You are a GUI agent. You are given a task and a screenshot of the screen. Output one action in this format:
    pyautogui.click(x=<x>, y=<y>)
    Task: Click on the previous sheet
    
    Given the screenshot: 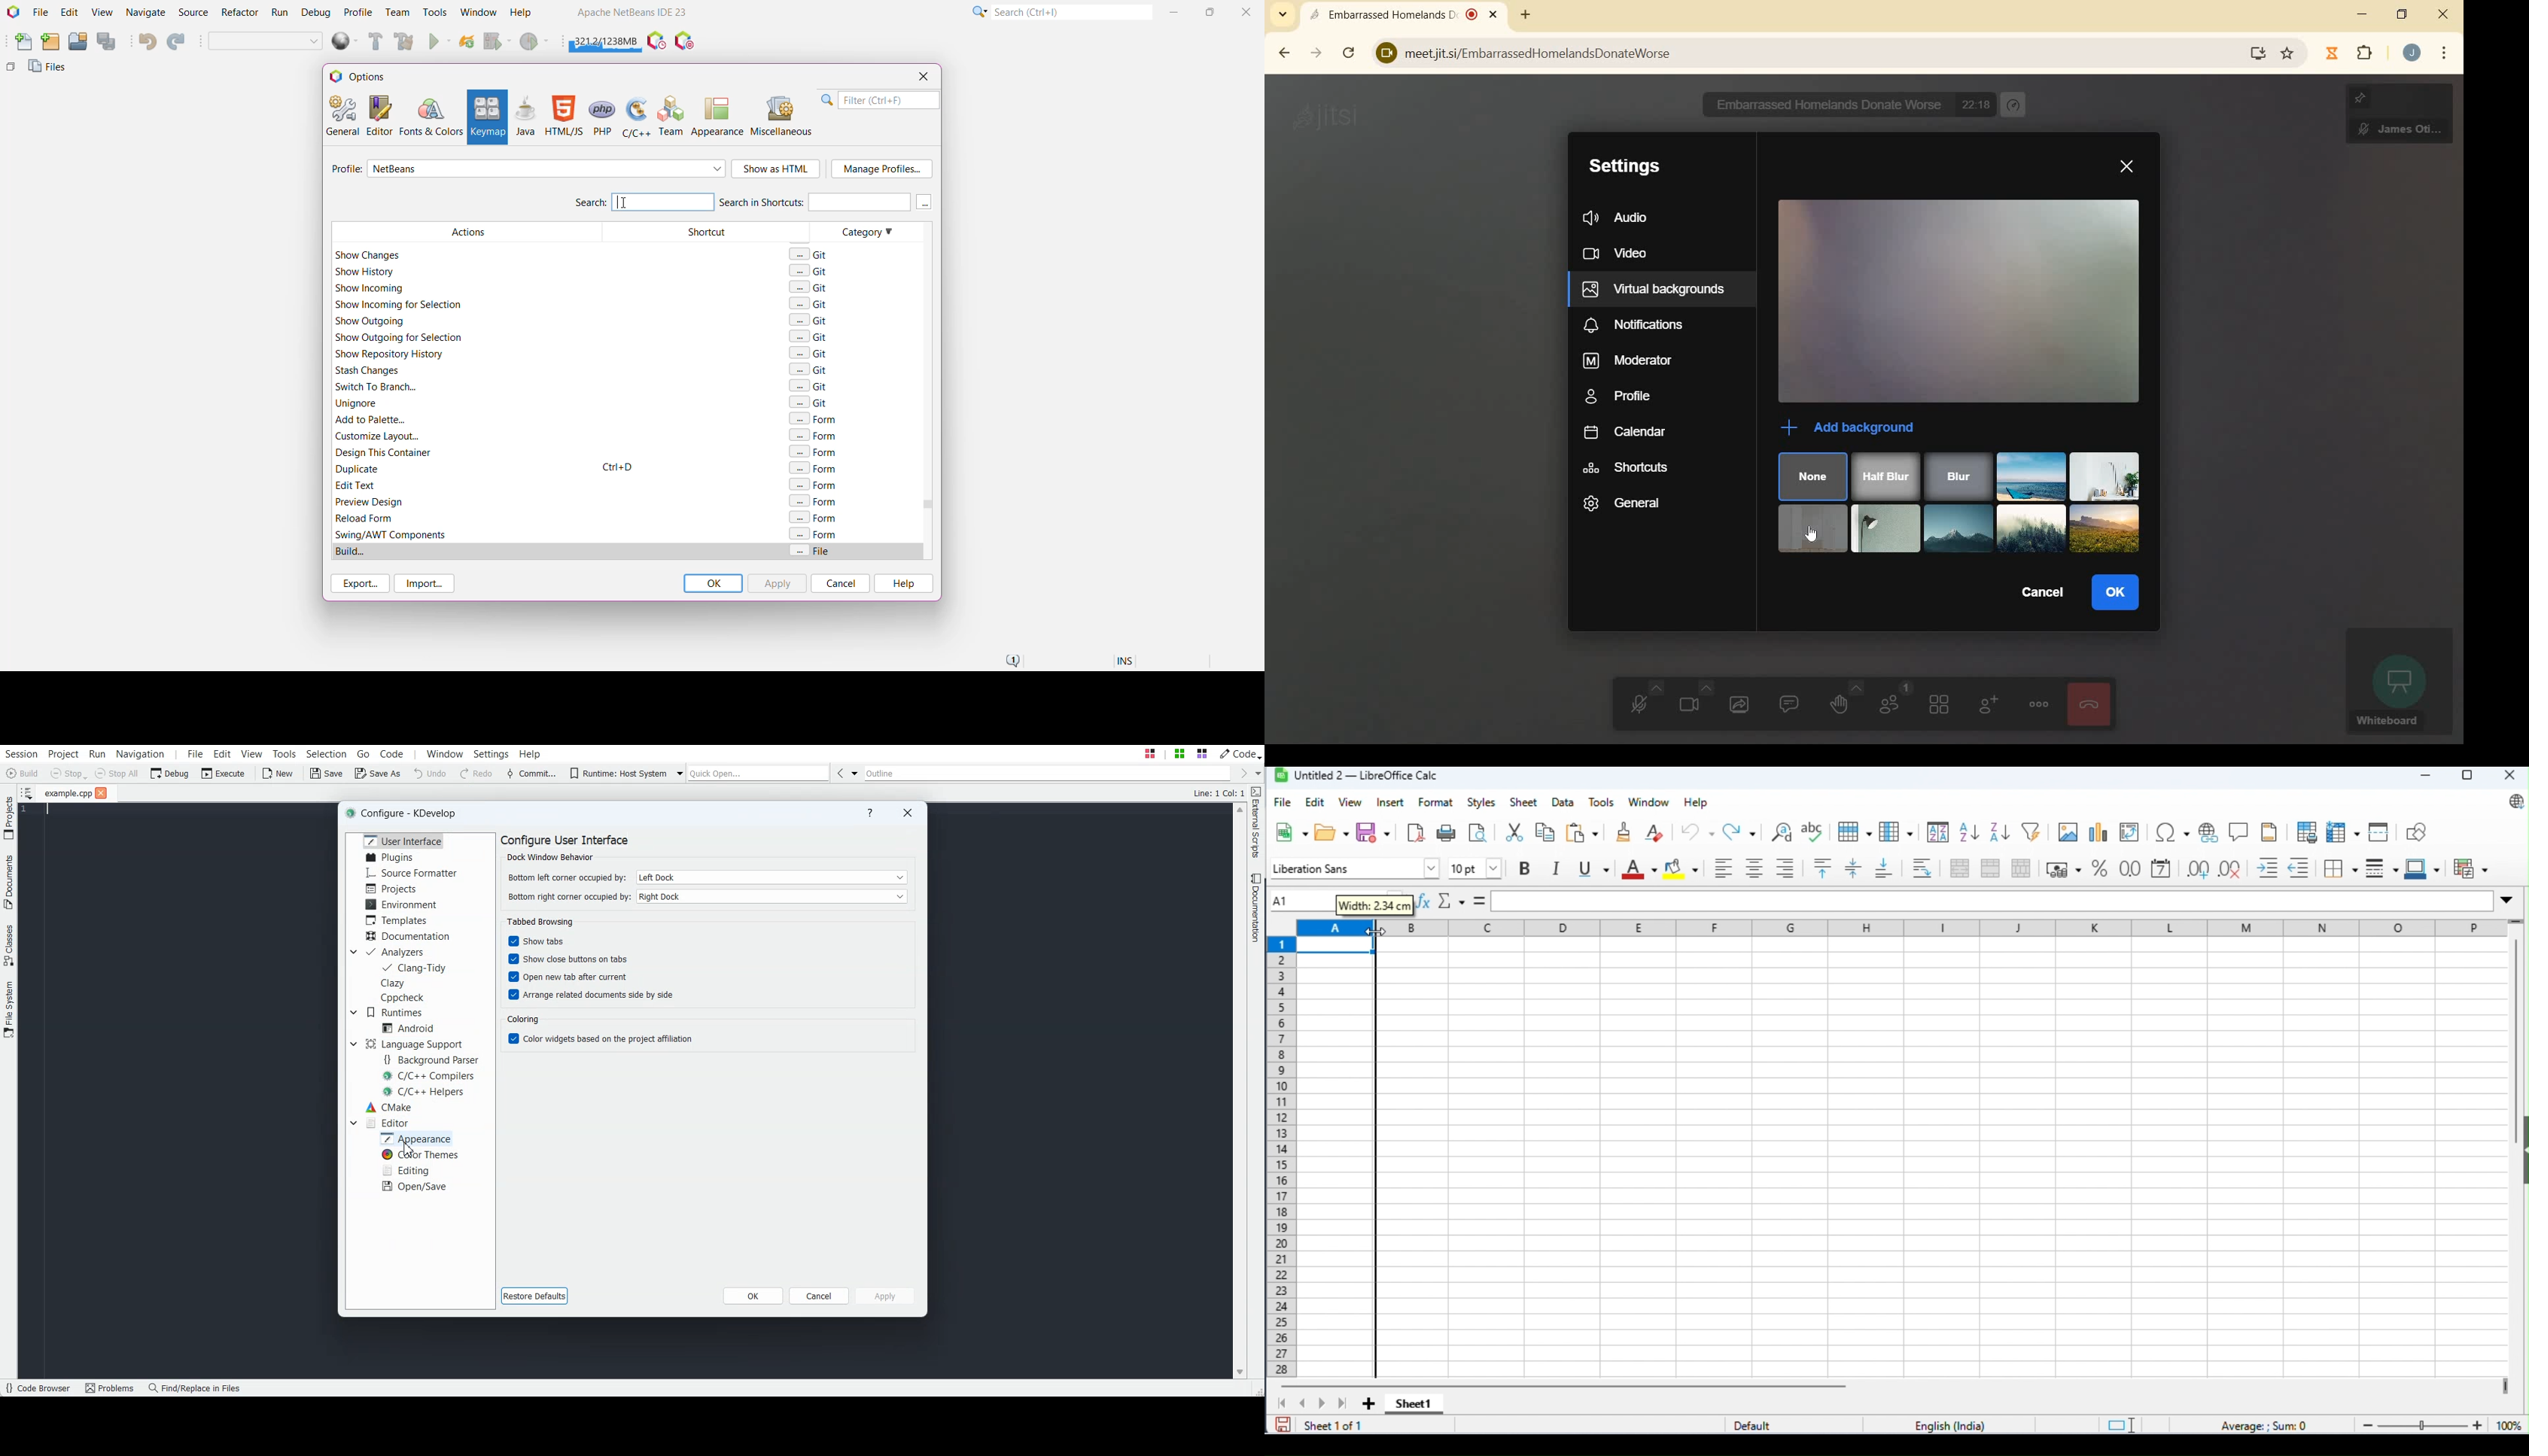 What is the action you would take?
    pyautogui.click(x=1303, y=1403)
    